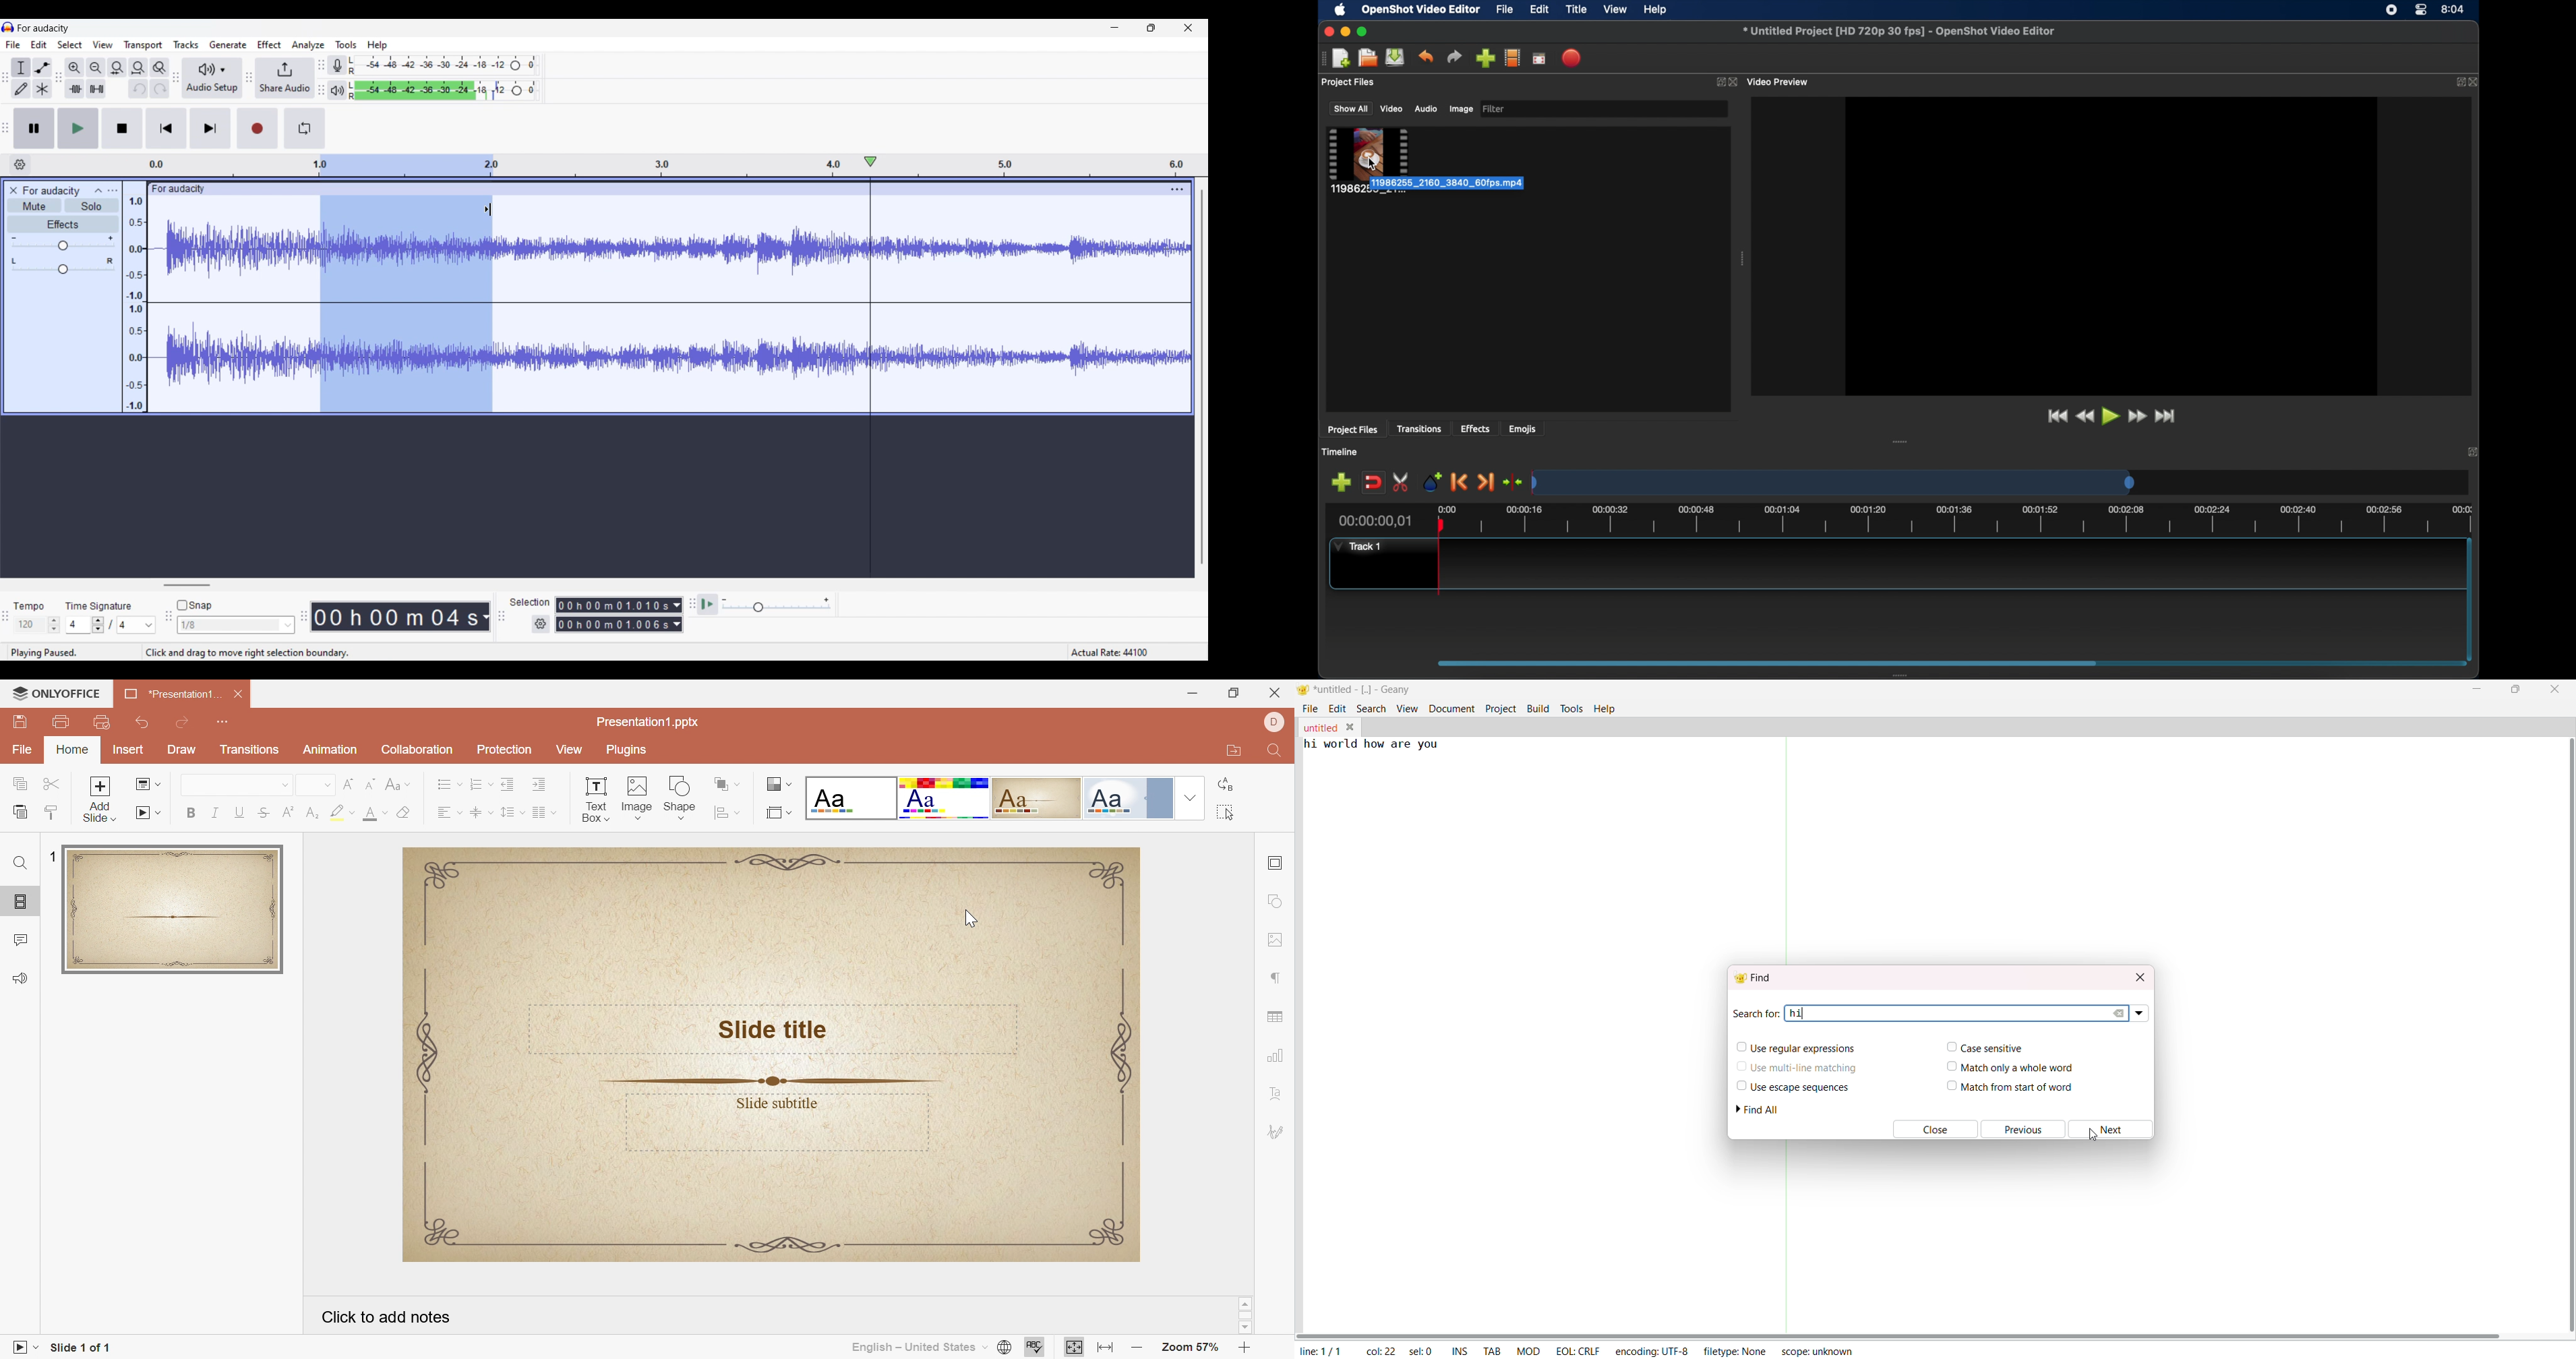 The height and width of the screenshot is (1372, 2576). Describe the element at coordinates (945, 796) in the screenshot. I see `Basic` at that location.